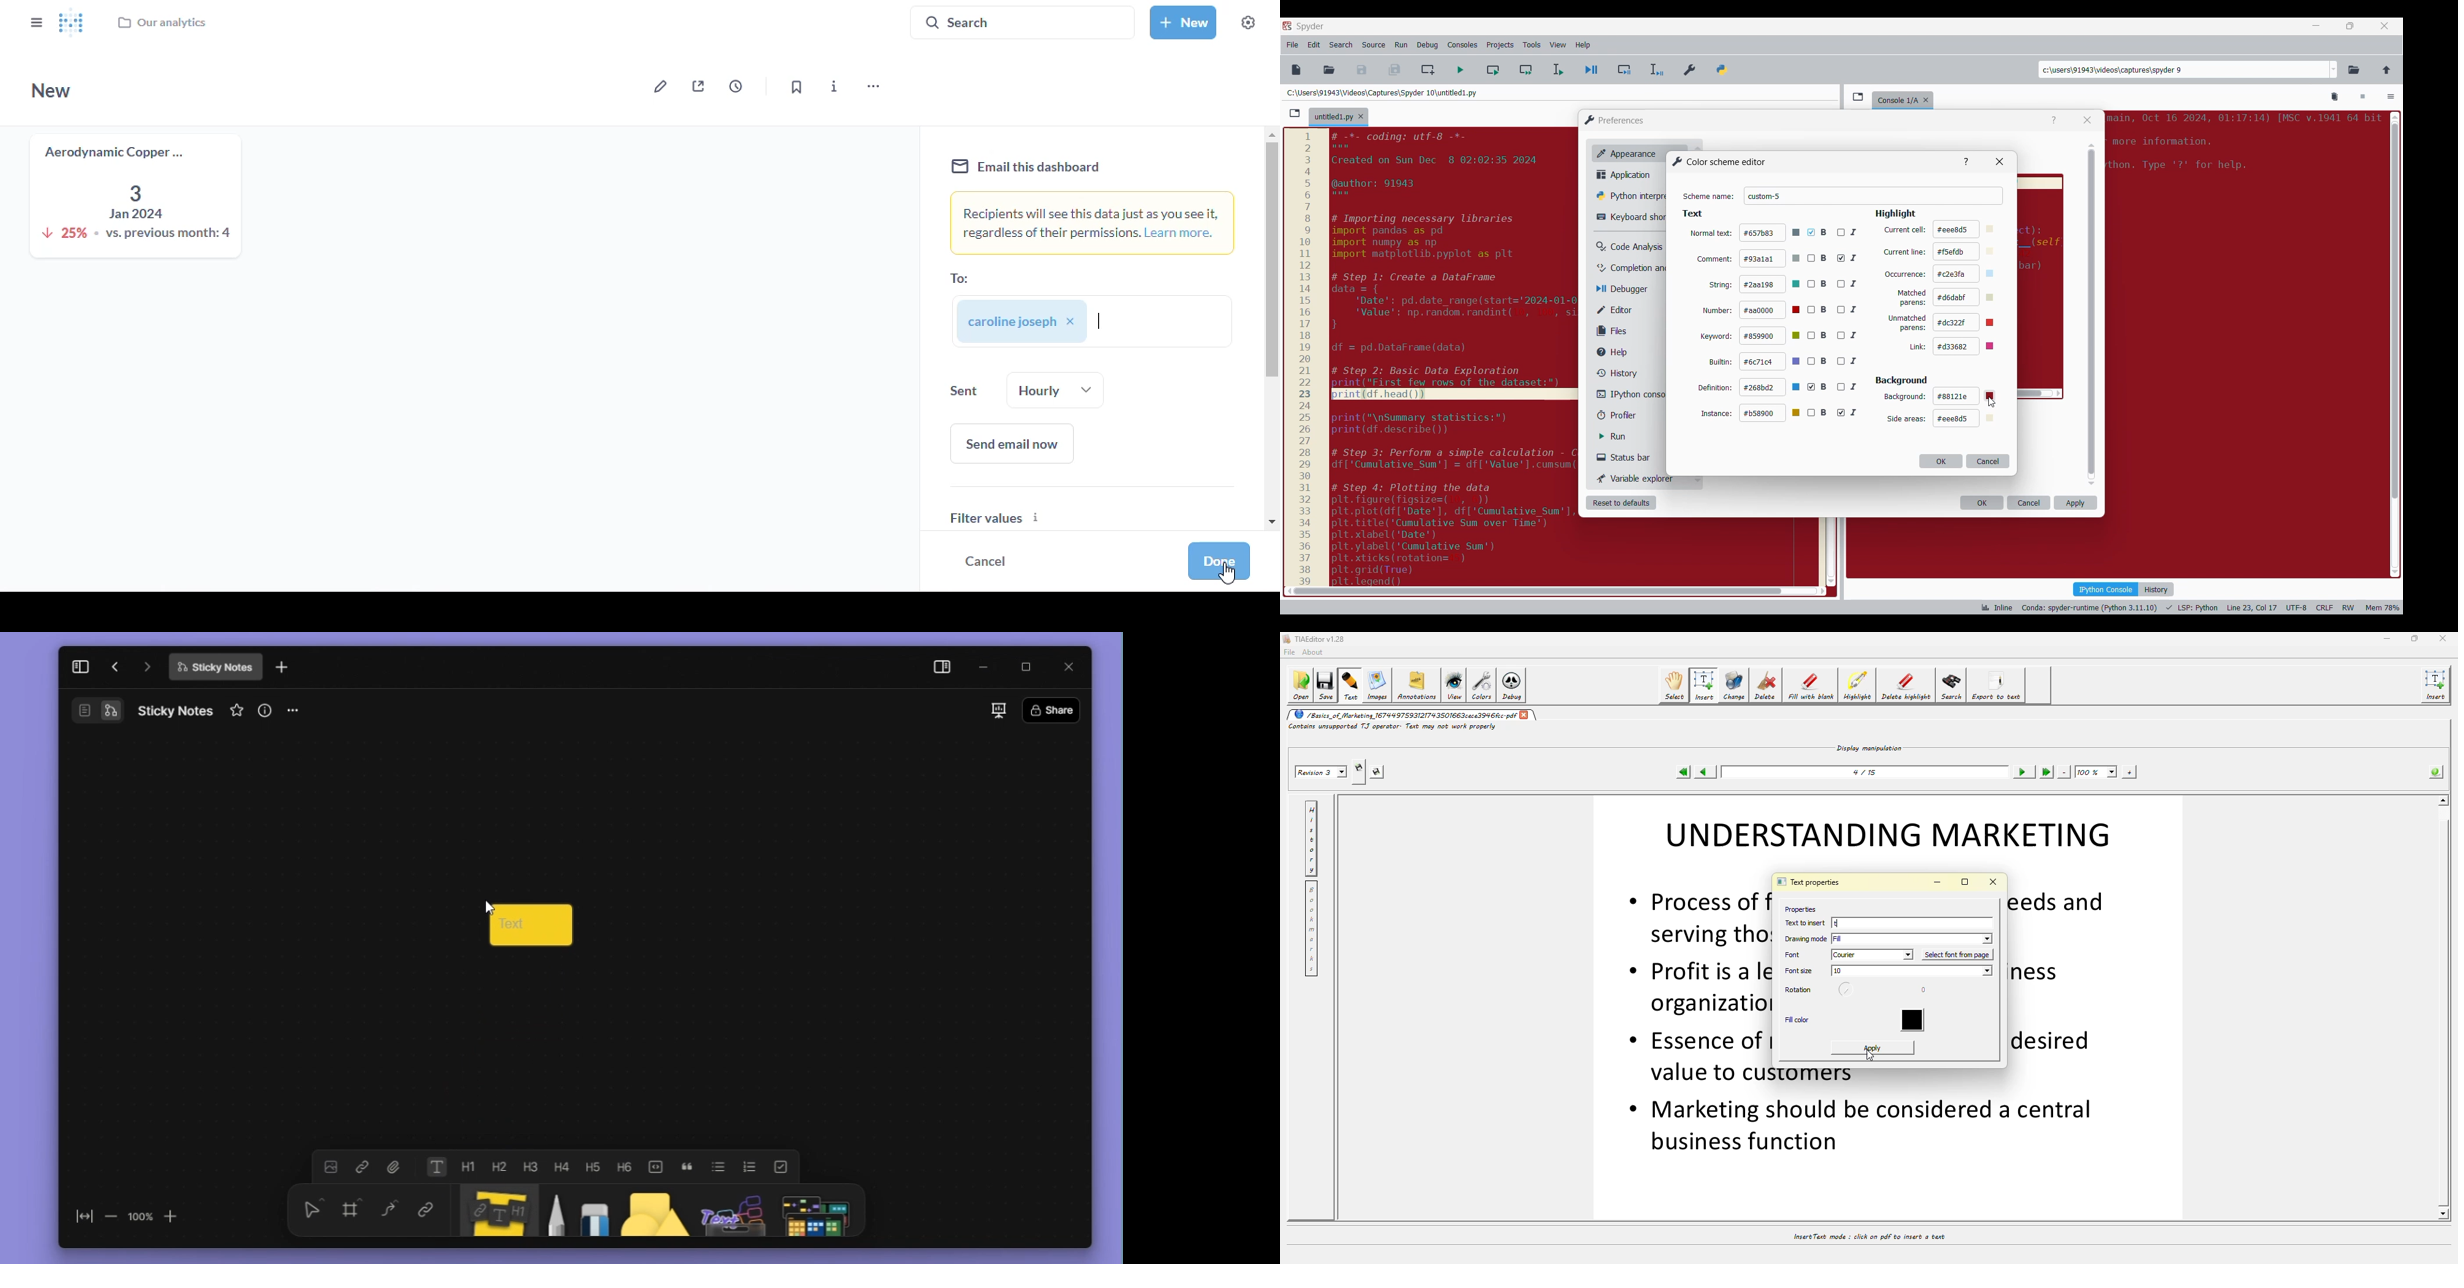 Image resolution: width=2464 pixels, height=1288 pixels. I want to click on Help, so click(2054, 121).